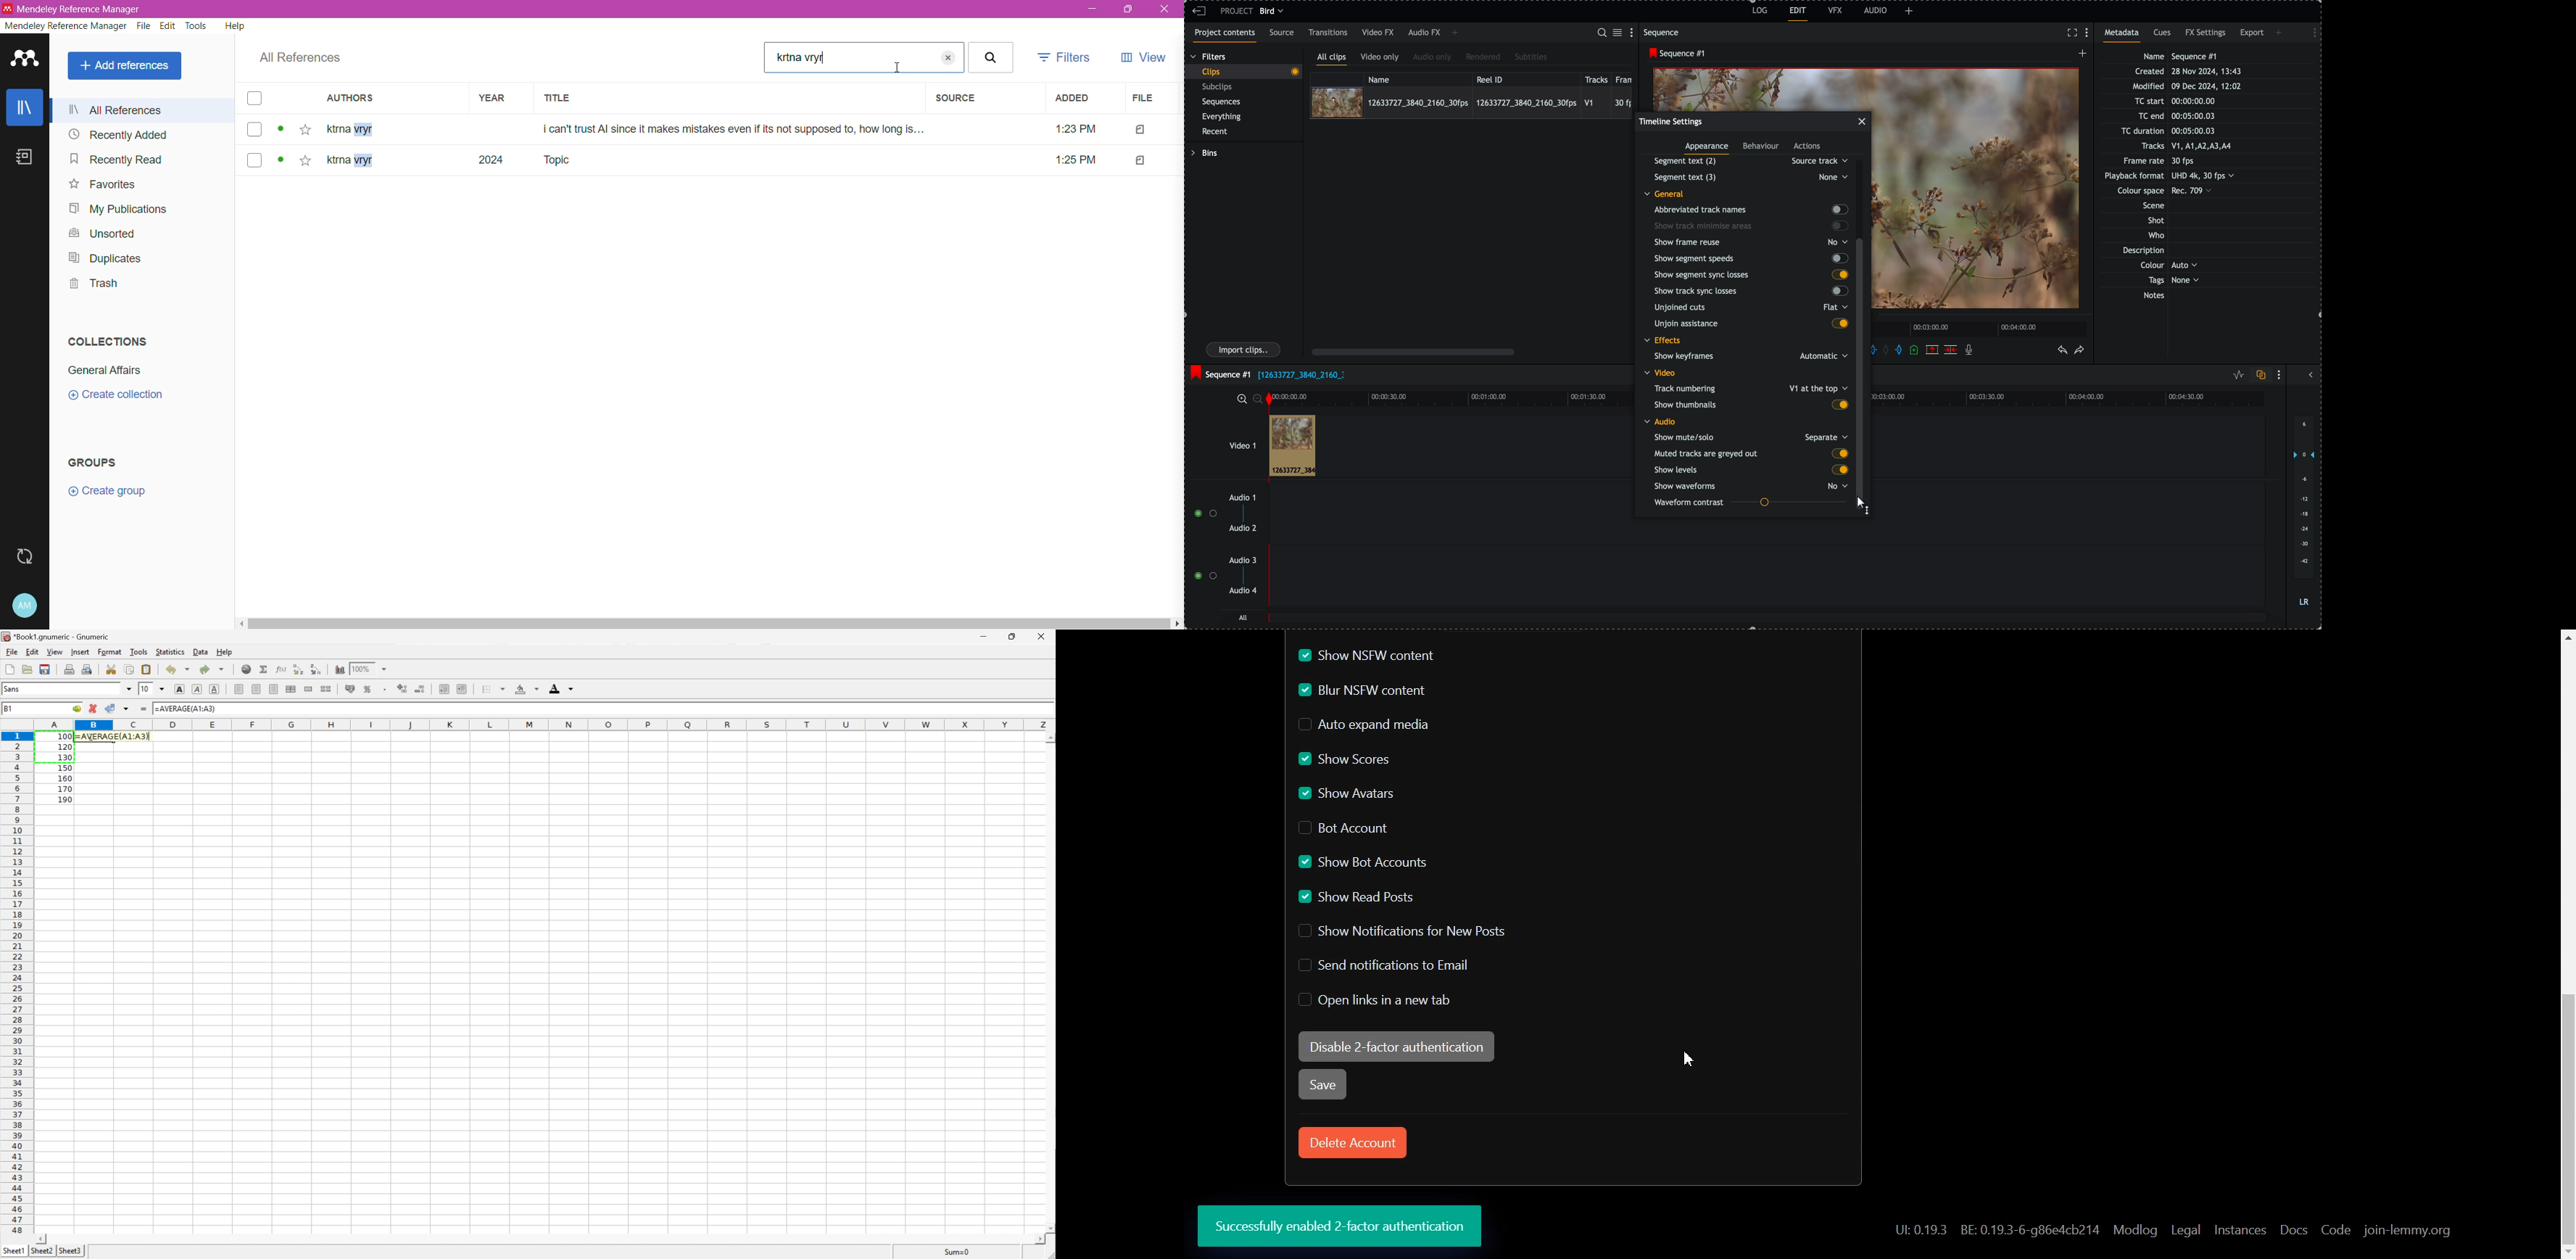 Image resolution: width=2576 pixels, height=1260 pixels. What do you see at coordinates (949, 59) in the screenshot?
I see `close` at bounding box center [949, 59].